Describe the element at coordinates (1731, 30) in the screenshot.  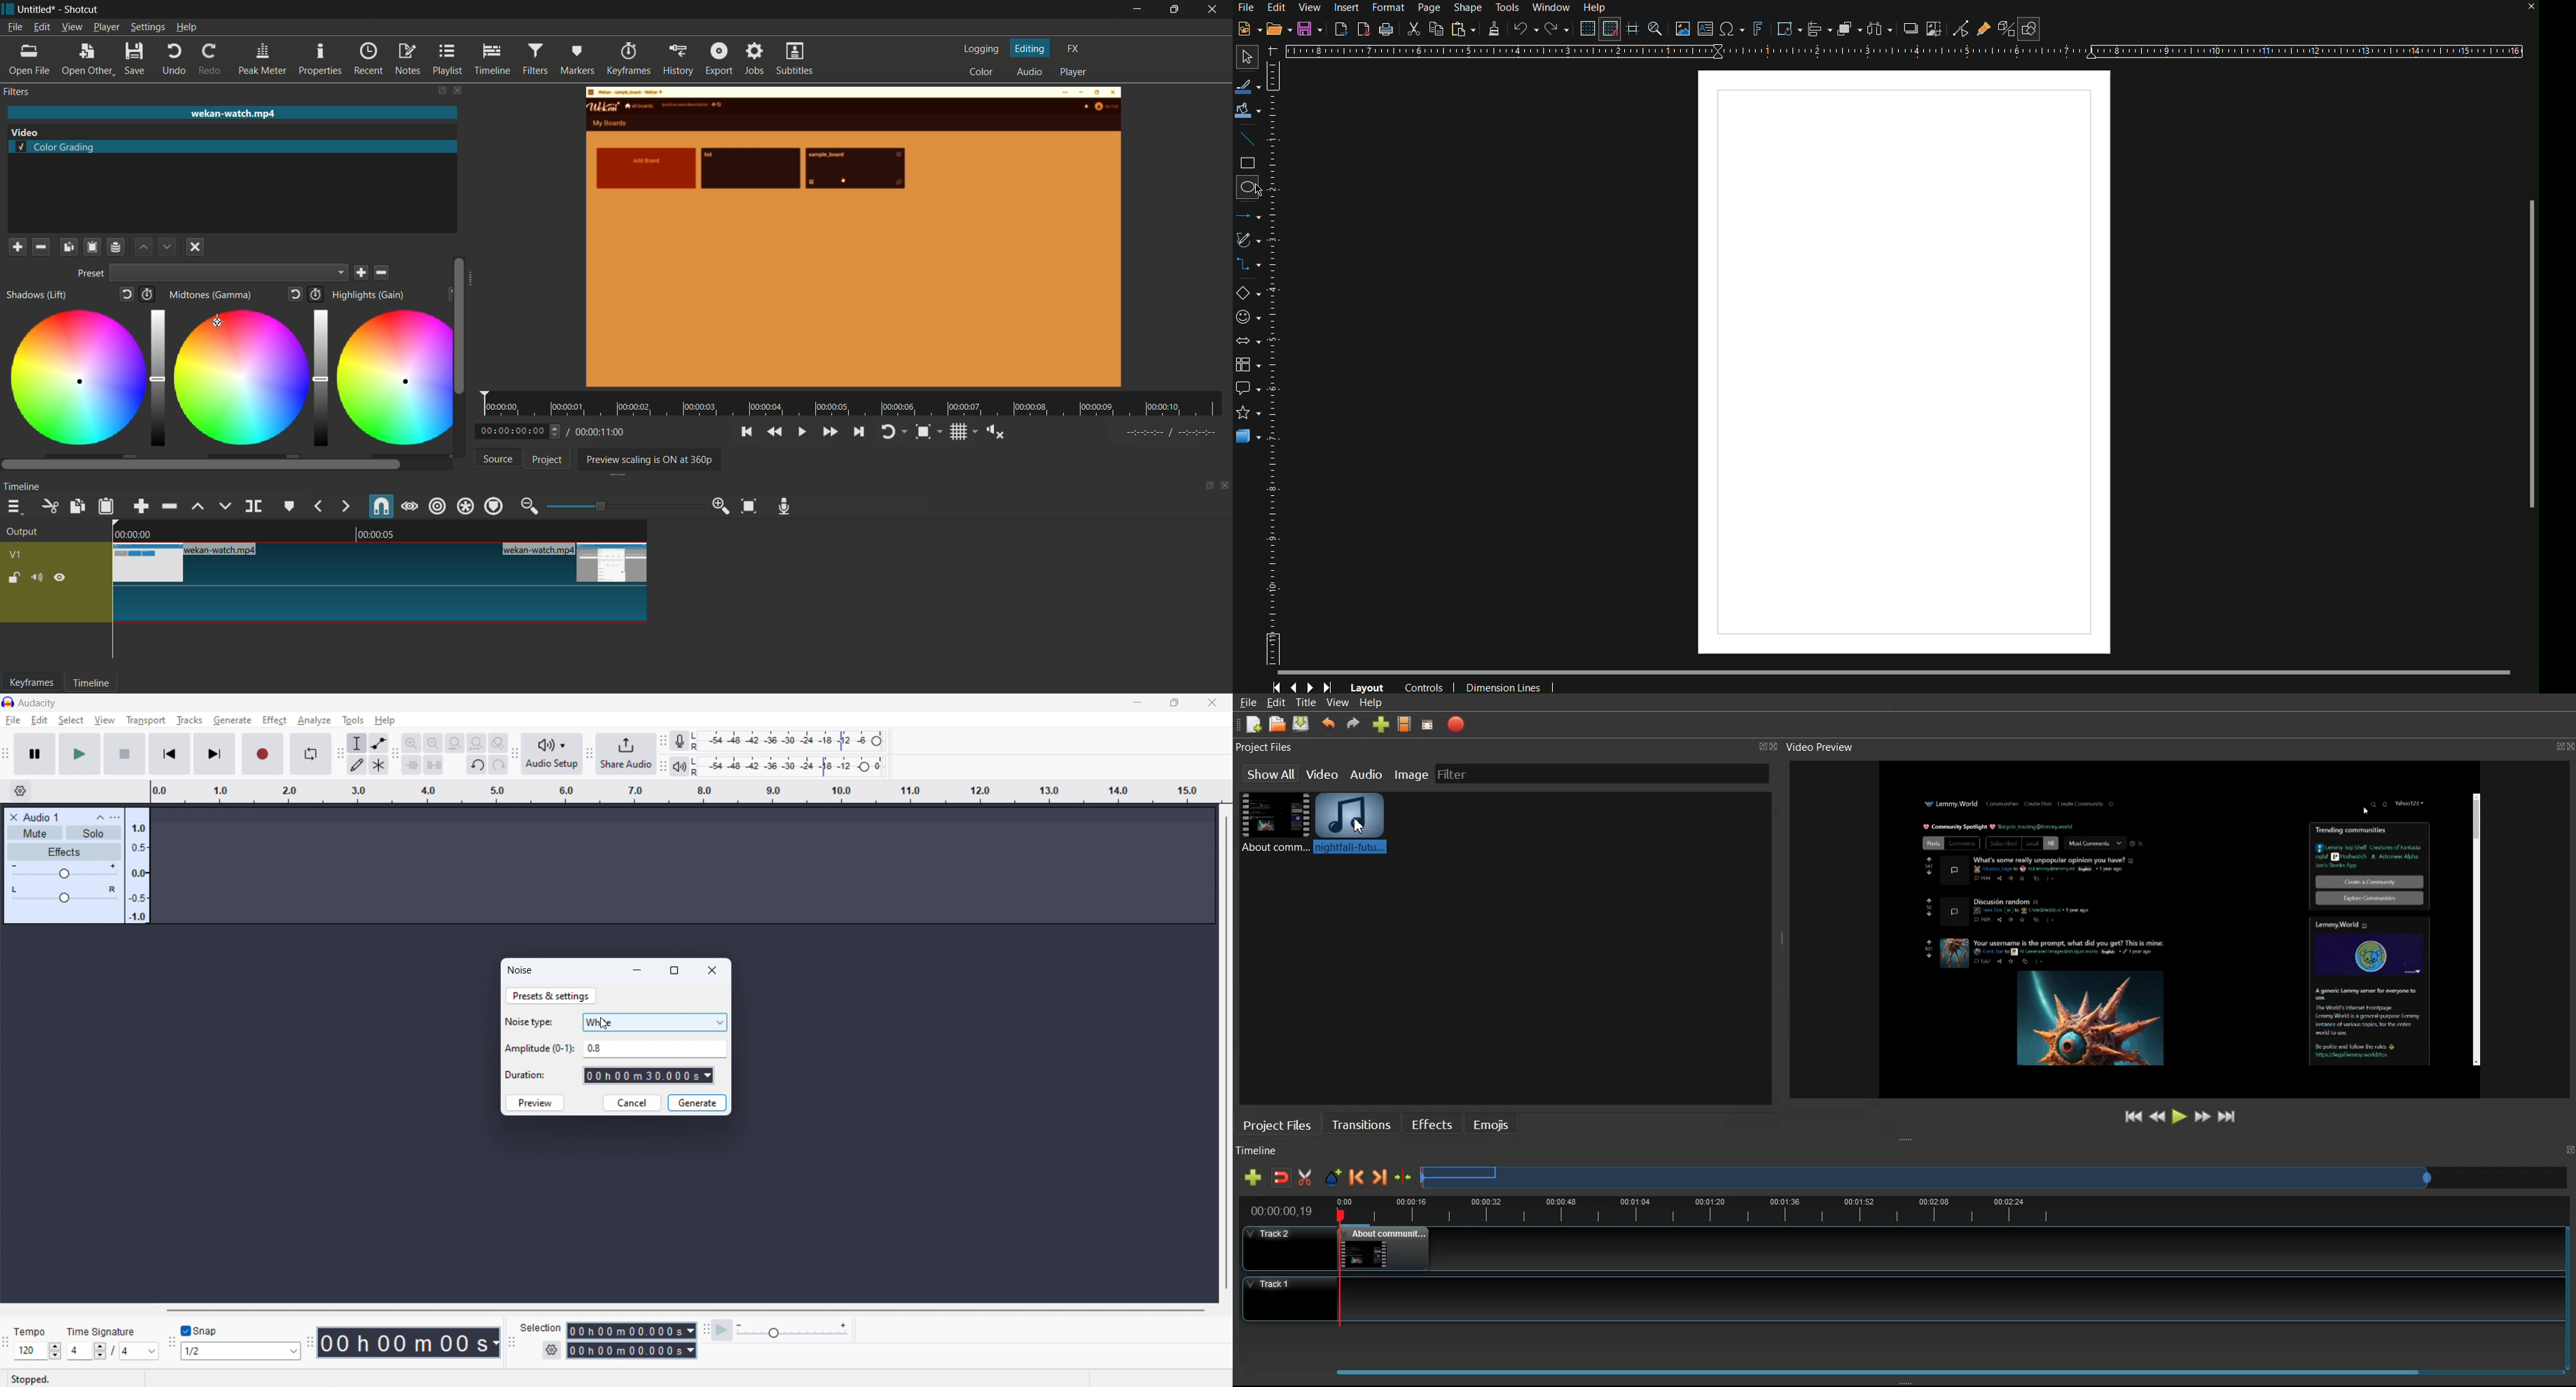
I see `Insert special character` at that location.